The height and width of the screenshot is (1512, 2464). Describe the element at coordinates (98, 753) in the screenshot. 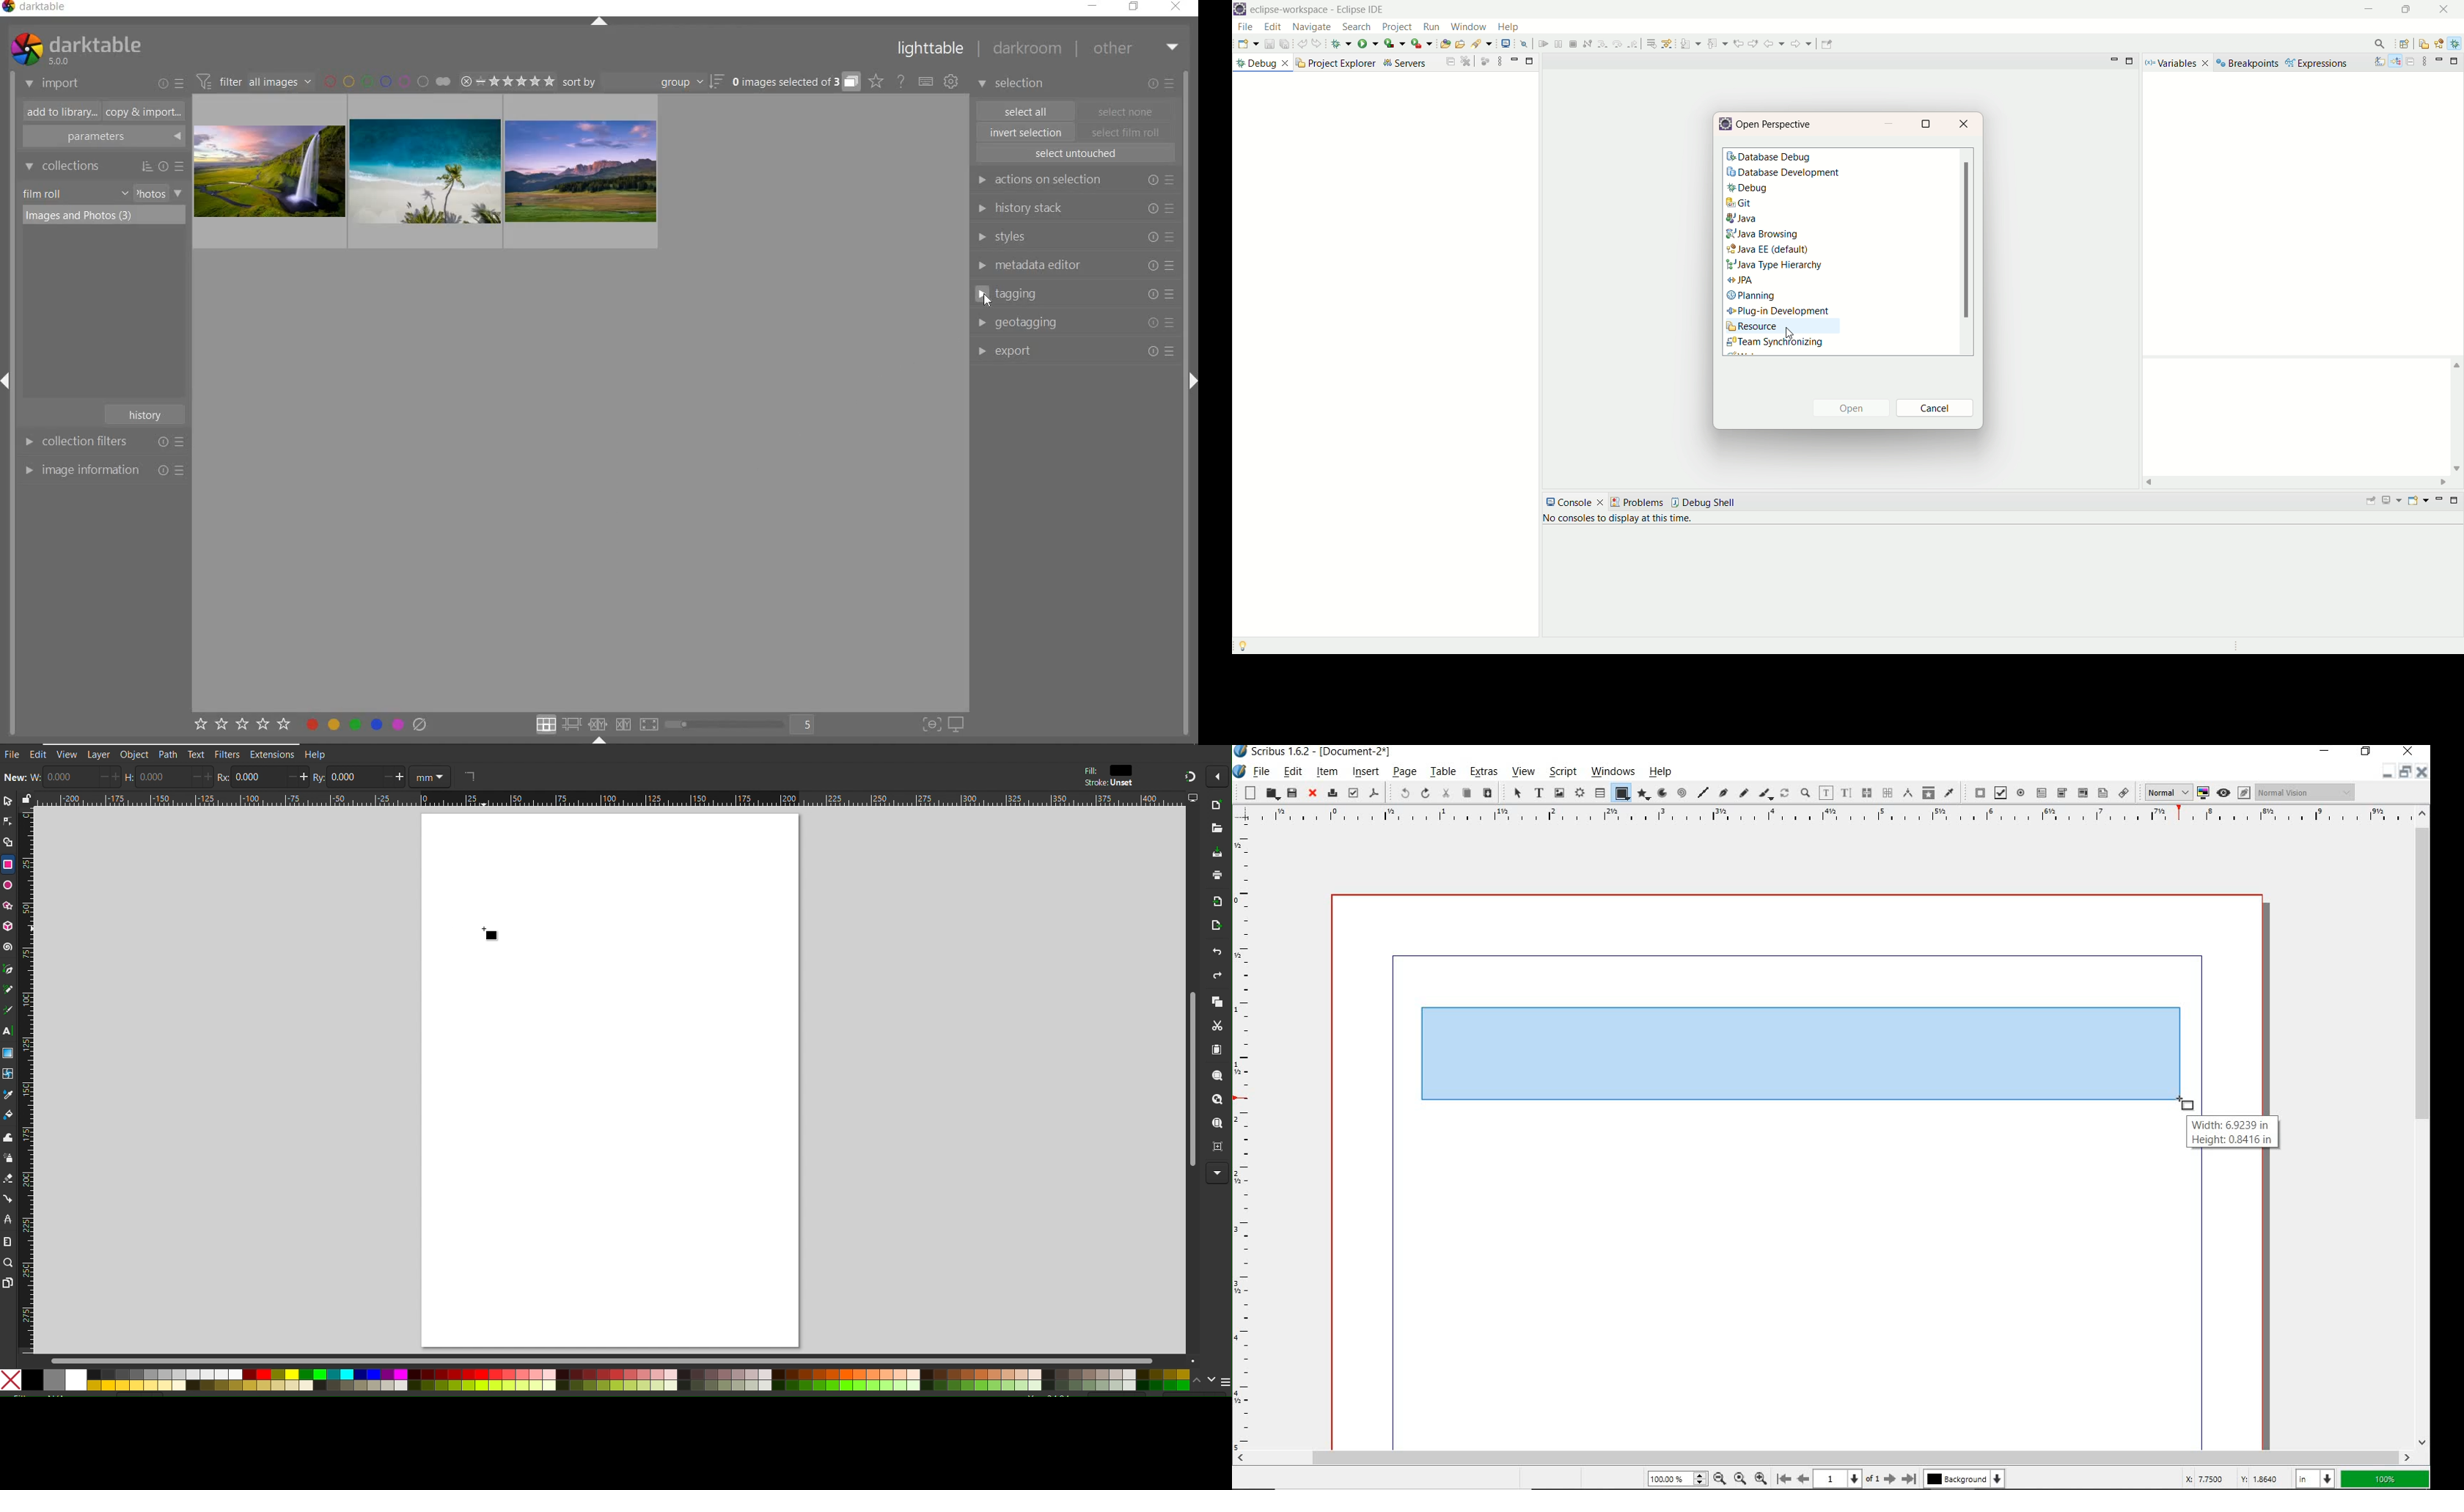

I see `Layer` at that location.